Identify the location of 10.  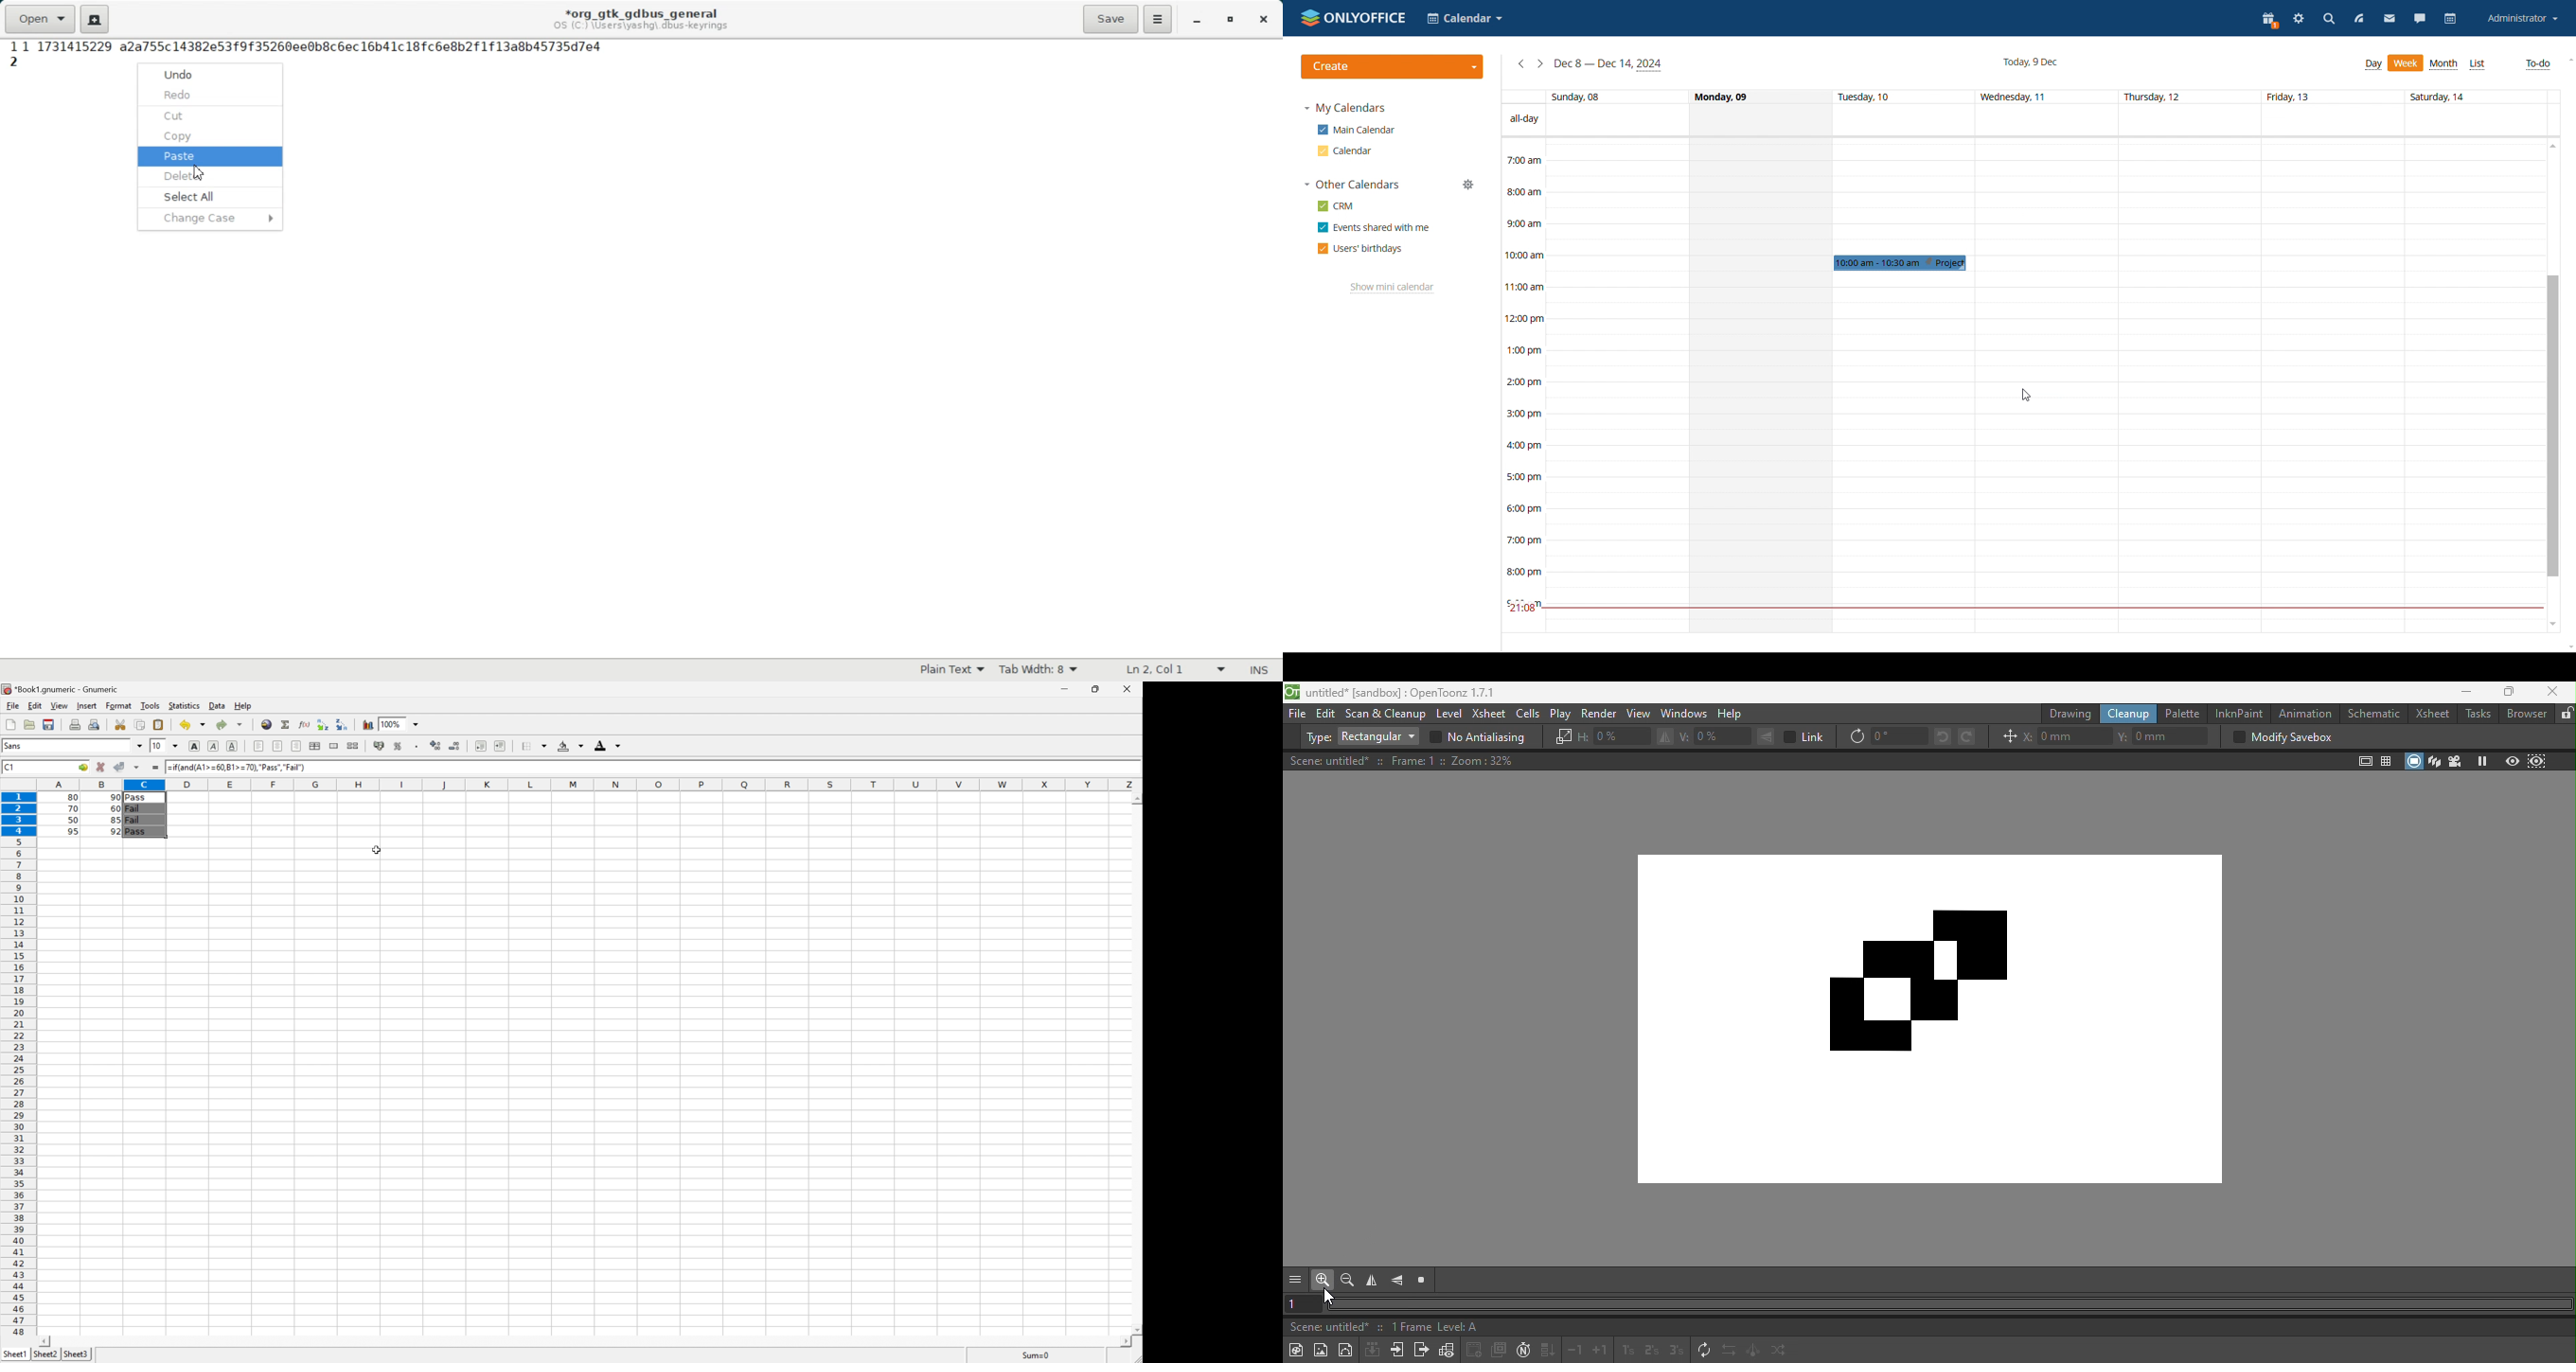
(157, 746).